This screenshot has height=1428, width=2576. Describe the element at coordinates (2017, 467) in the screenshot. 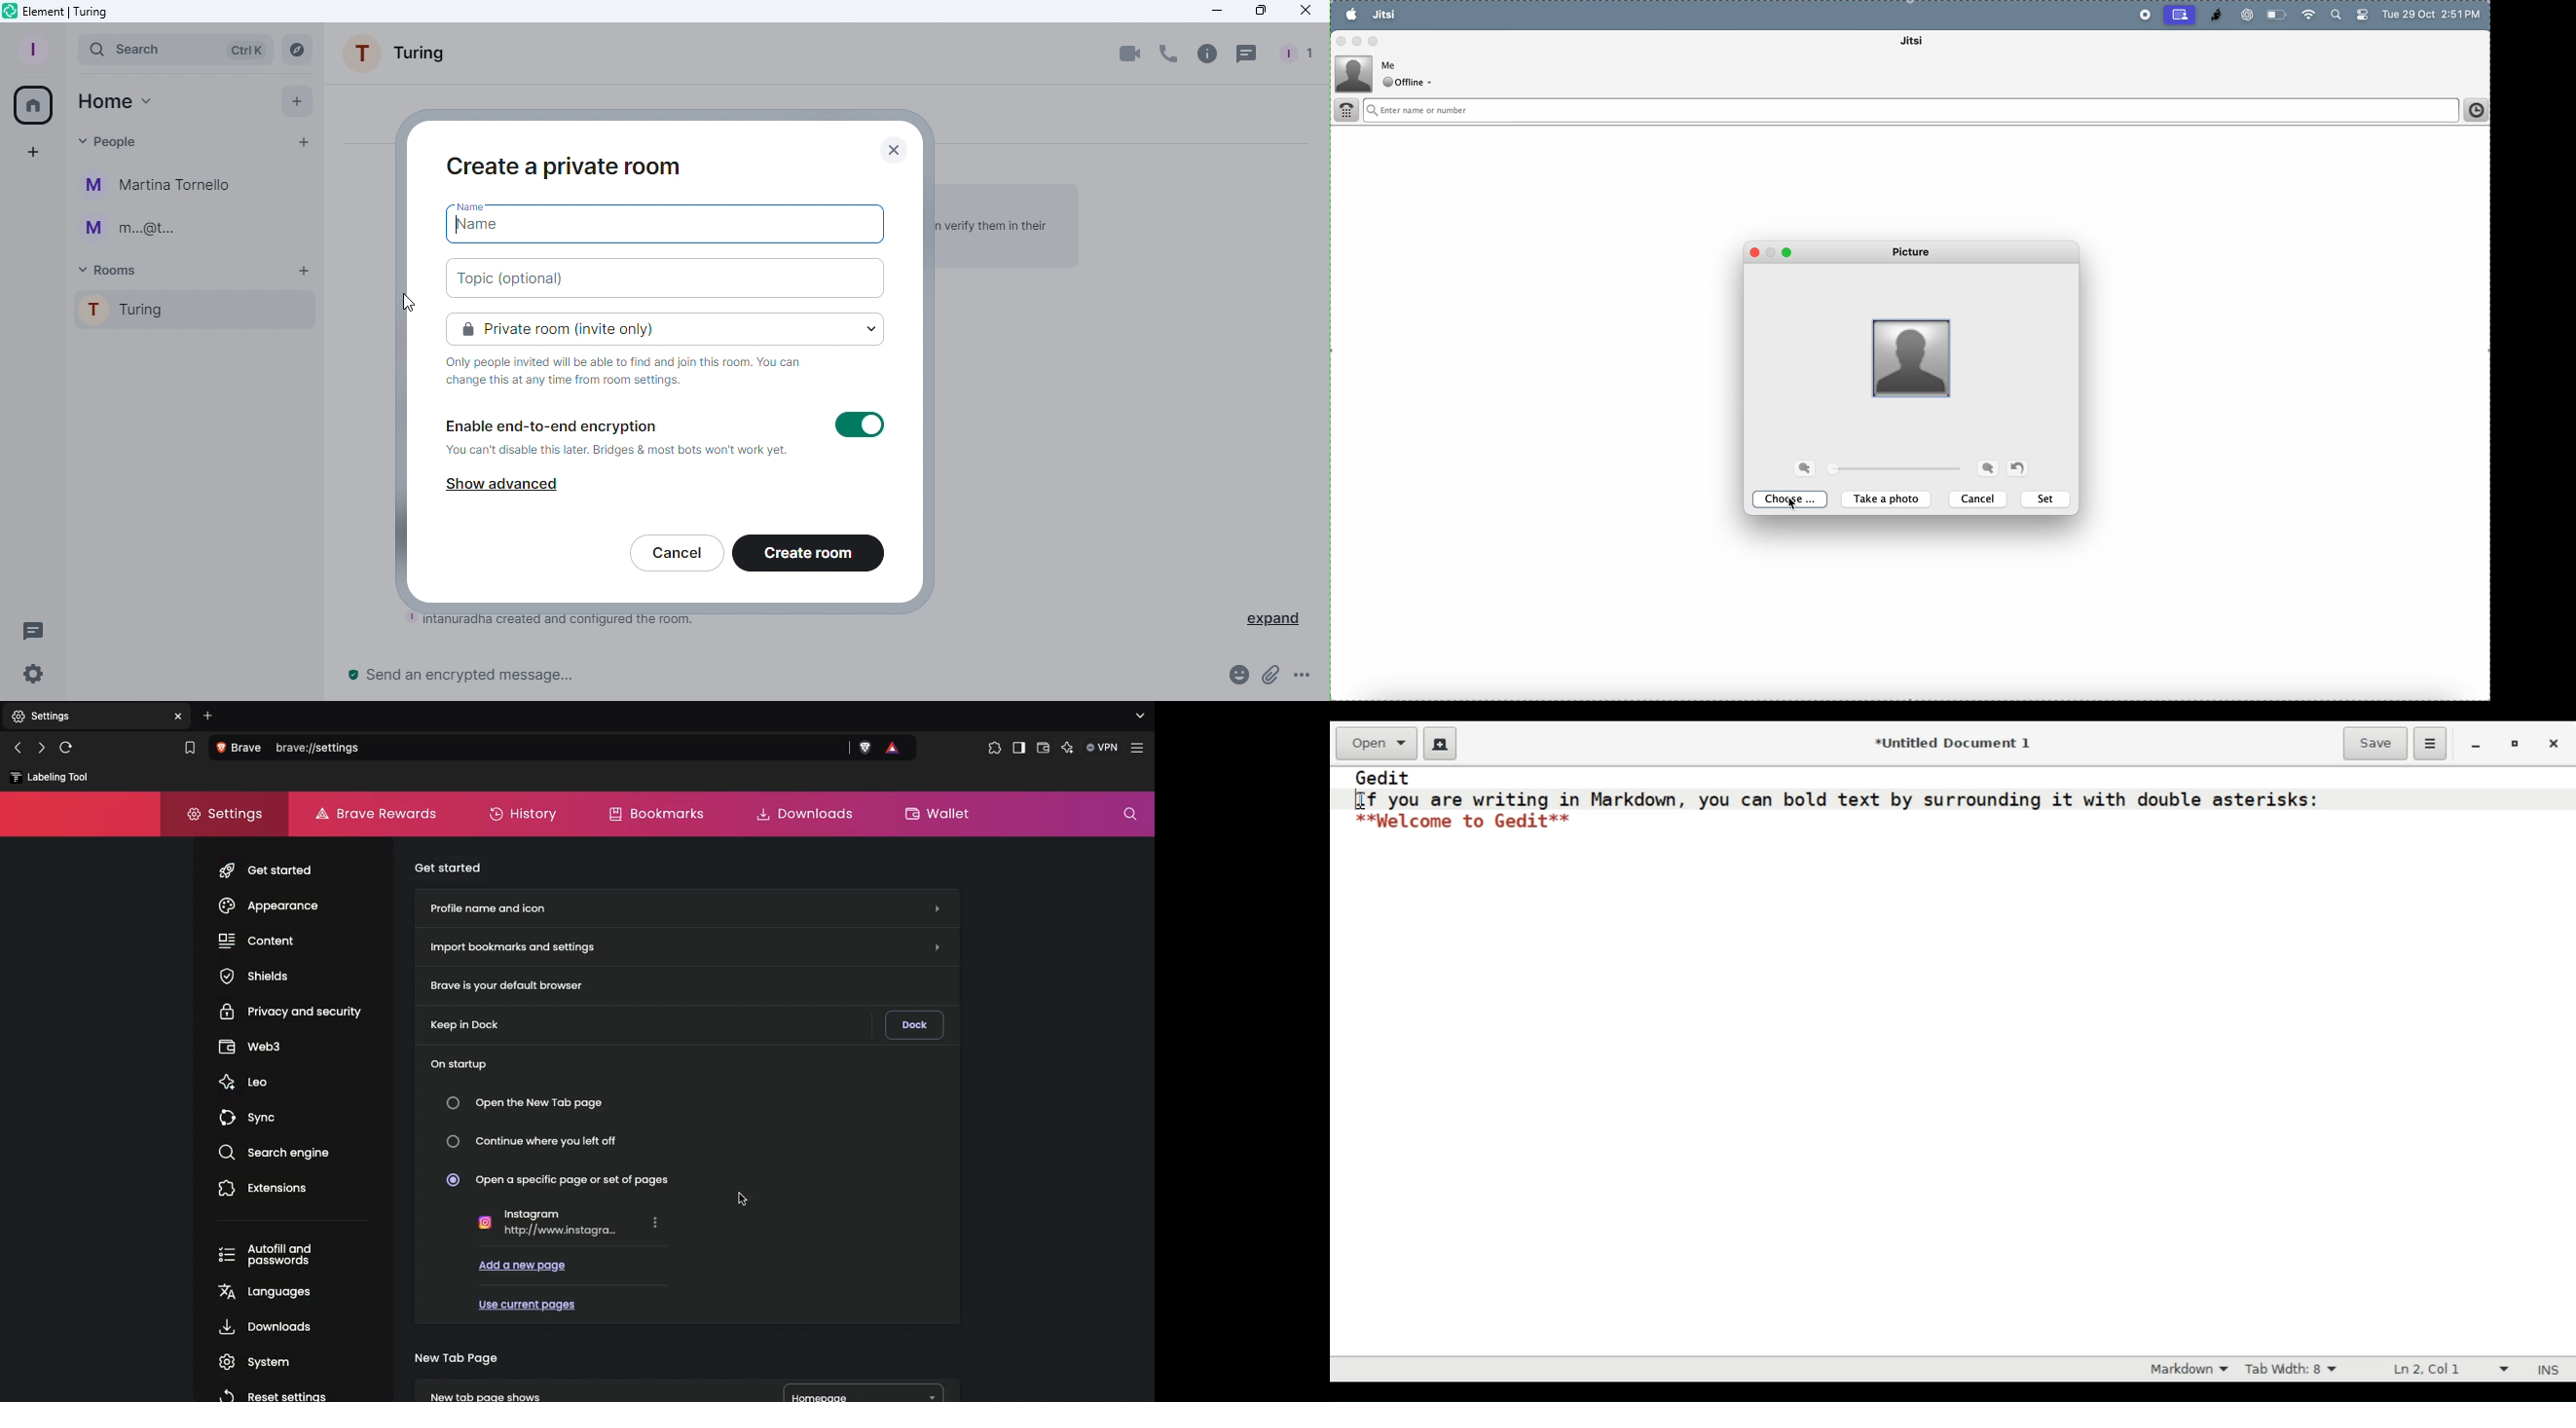

I see `revert` at that location.